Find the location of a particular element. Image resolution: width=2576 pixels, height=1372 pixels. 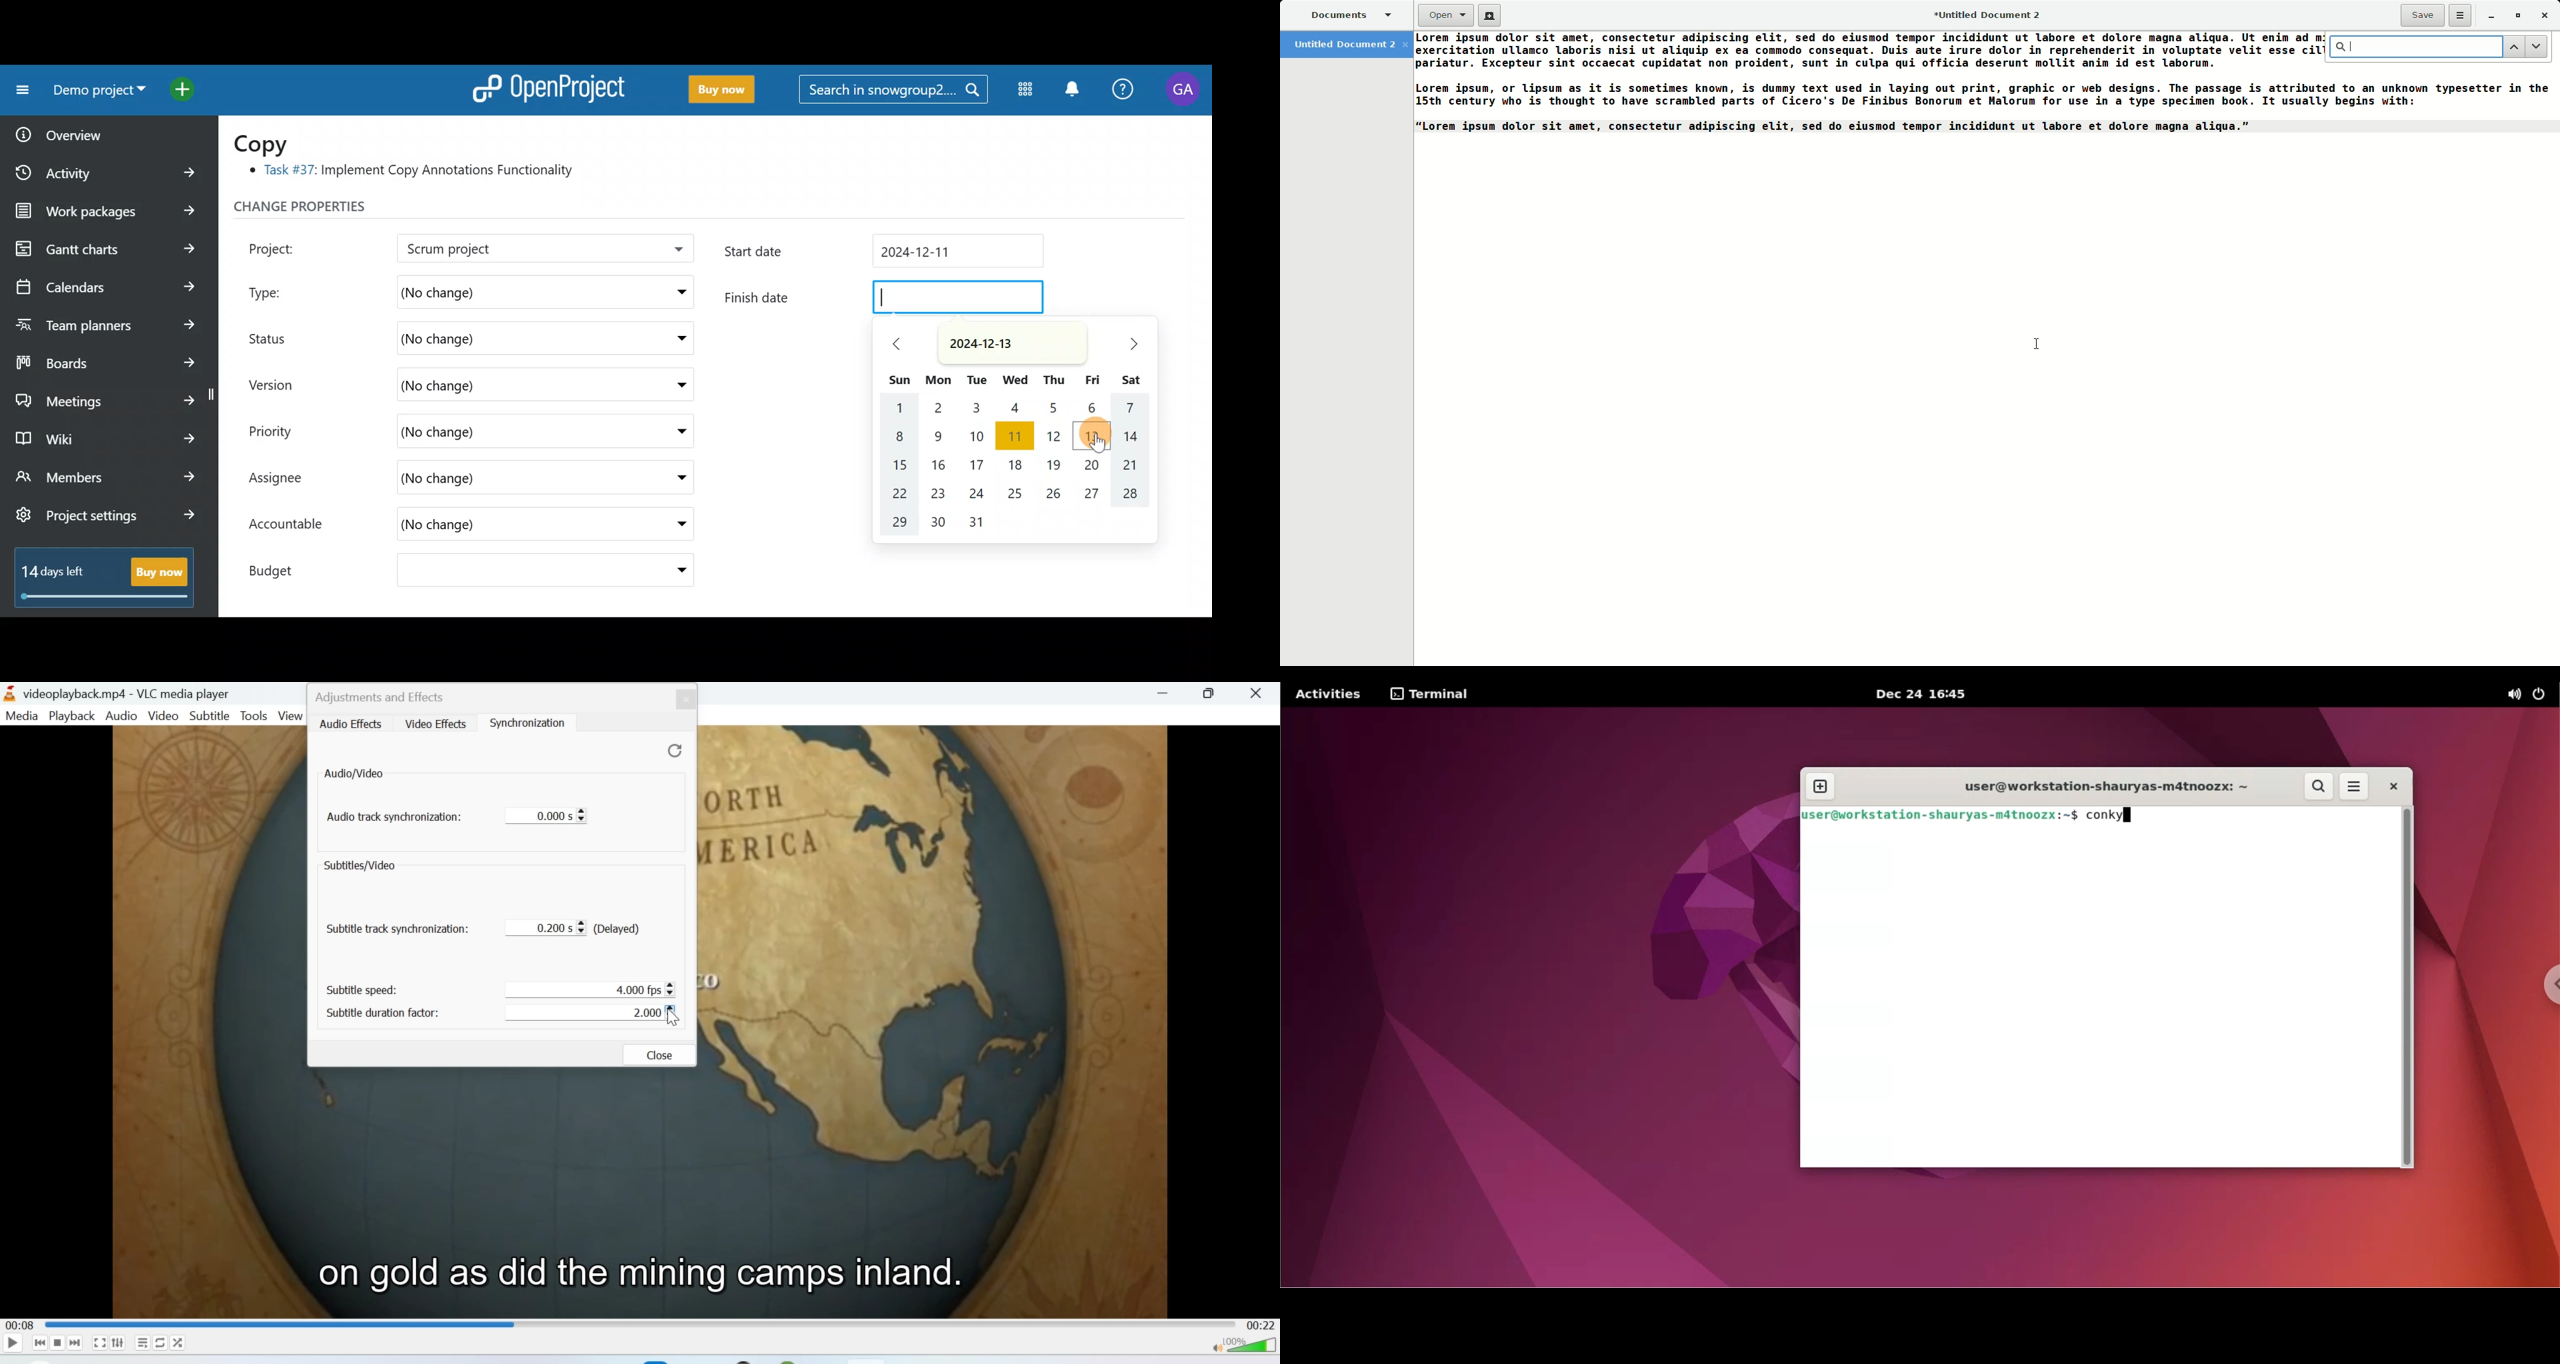

Thu is located at coordinates (1053, 379).